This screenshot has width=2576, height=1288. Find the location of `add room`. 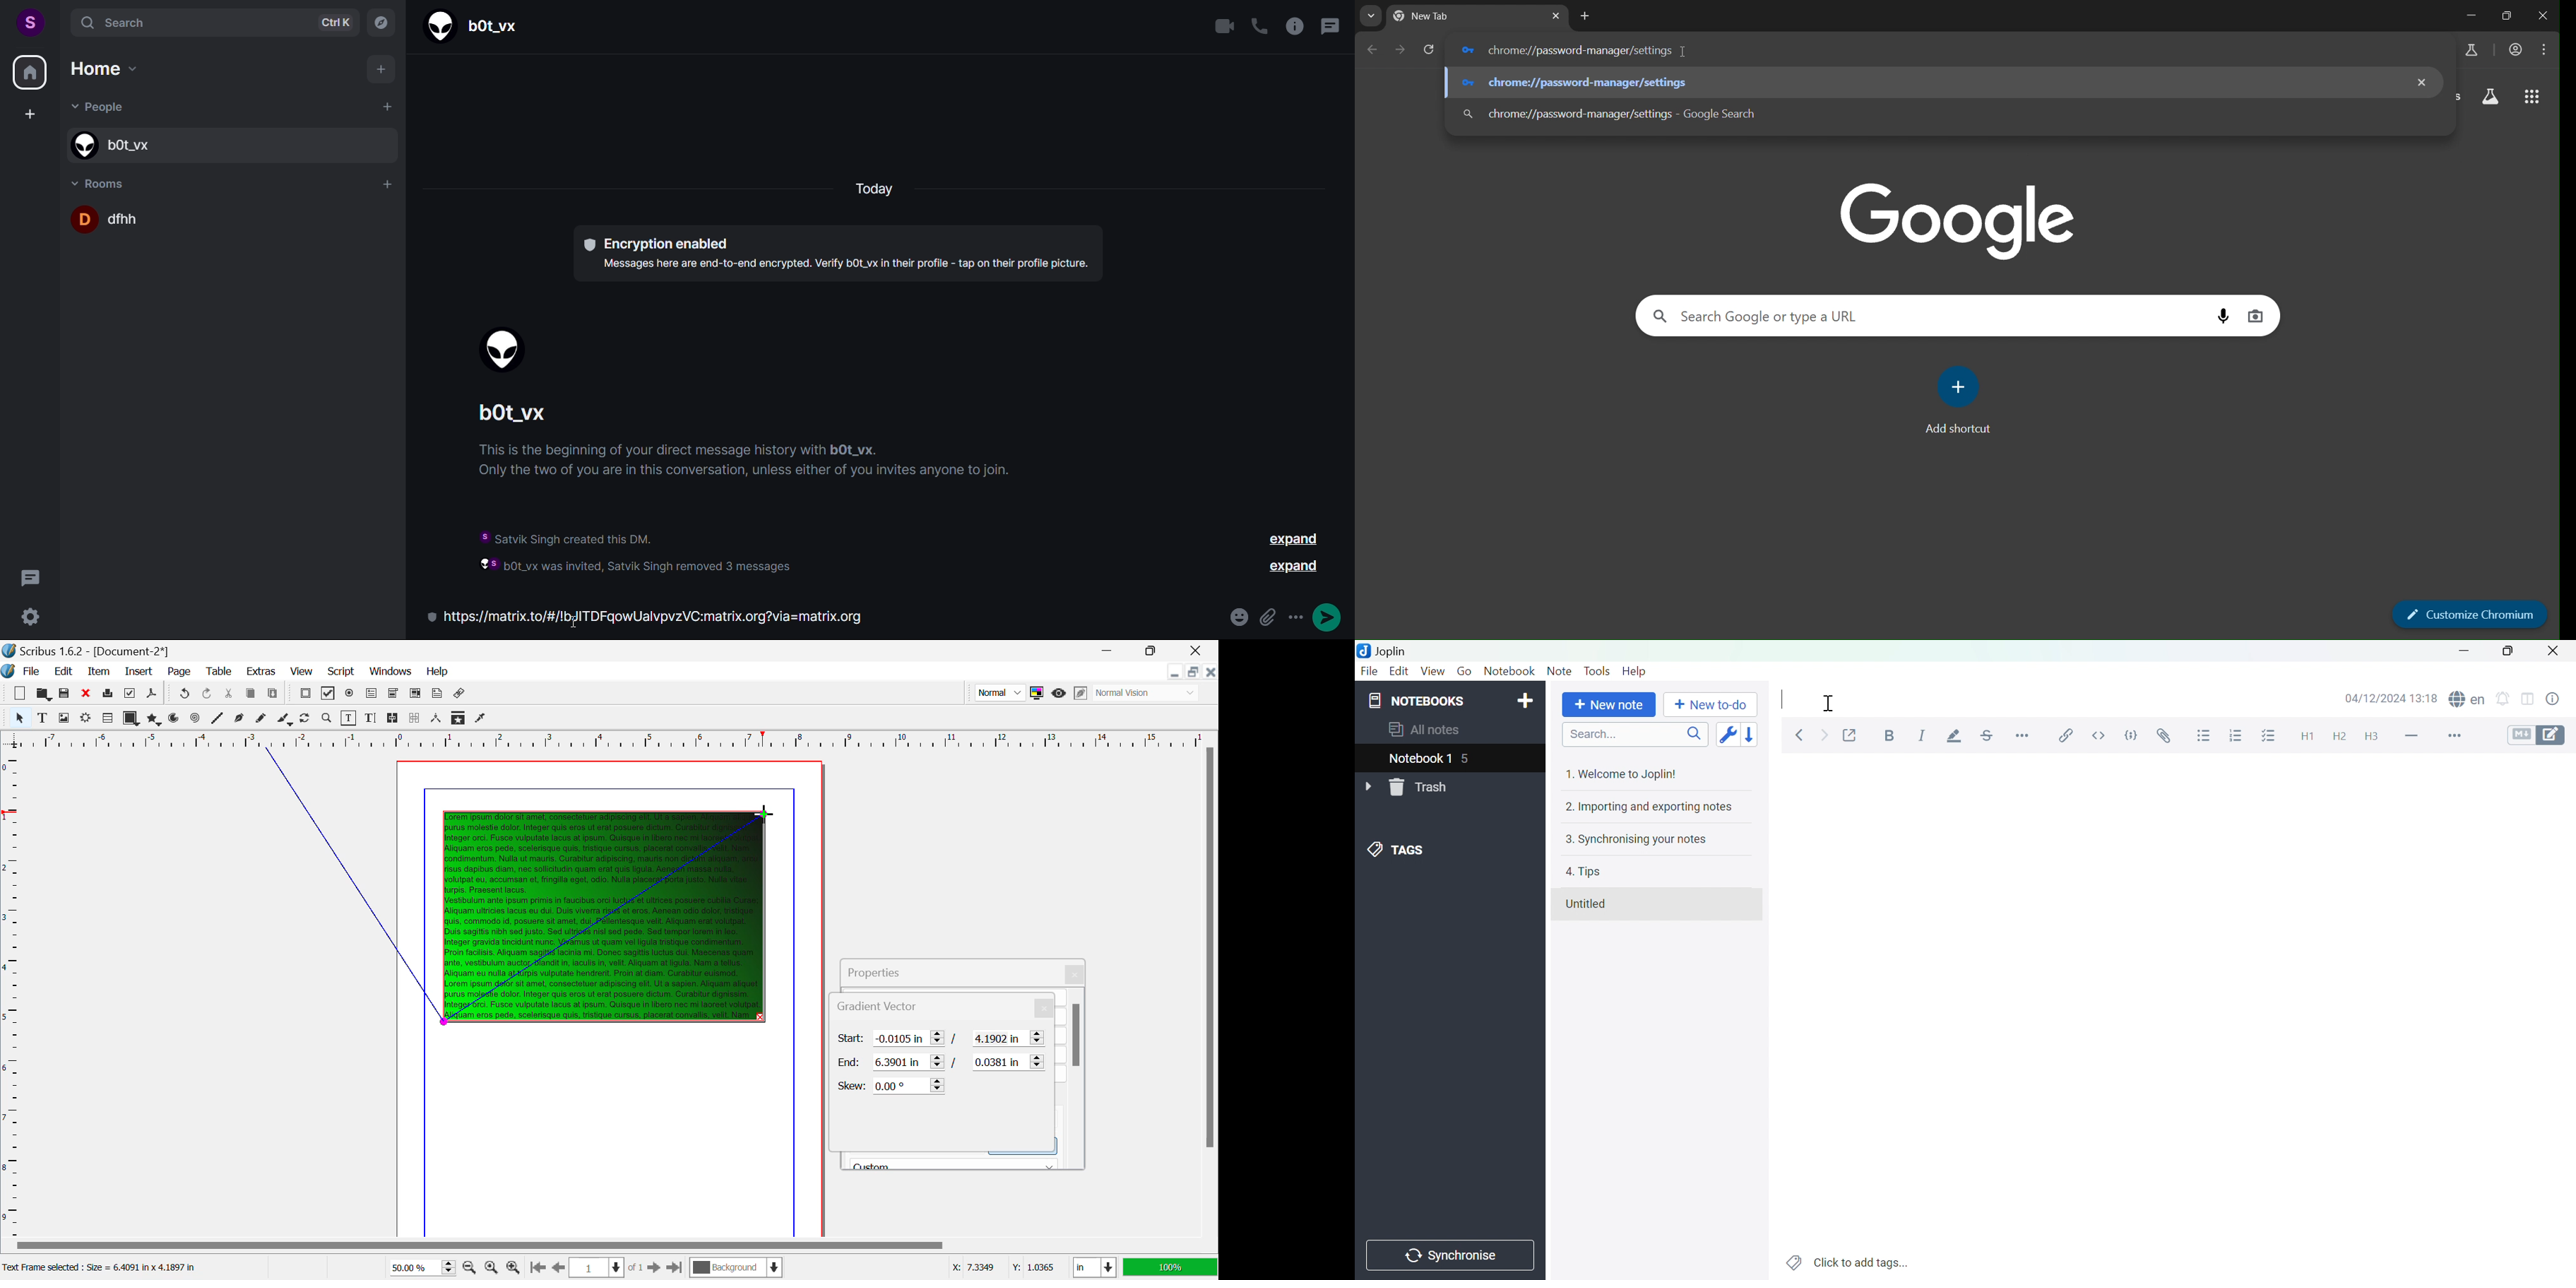

add room is located at coordinates (388, 184).